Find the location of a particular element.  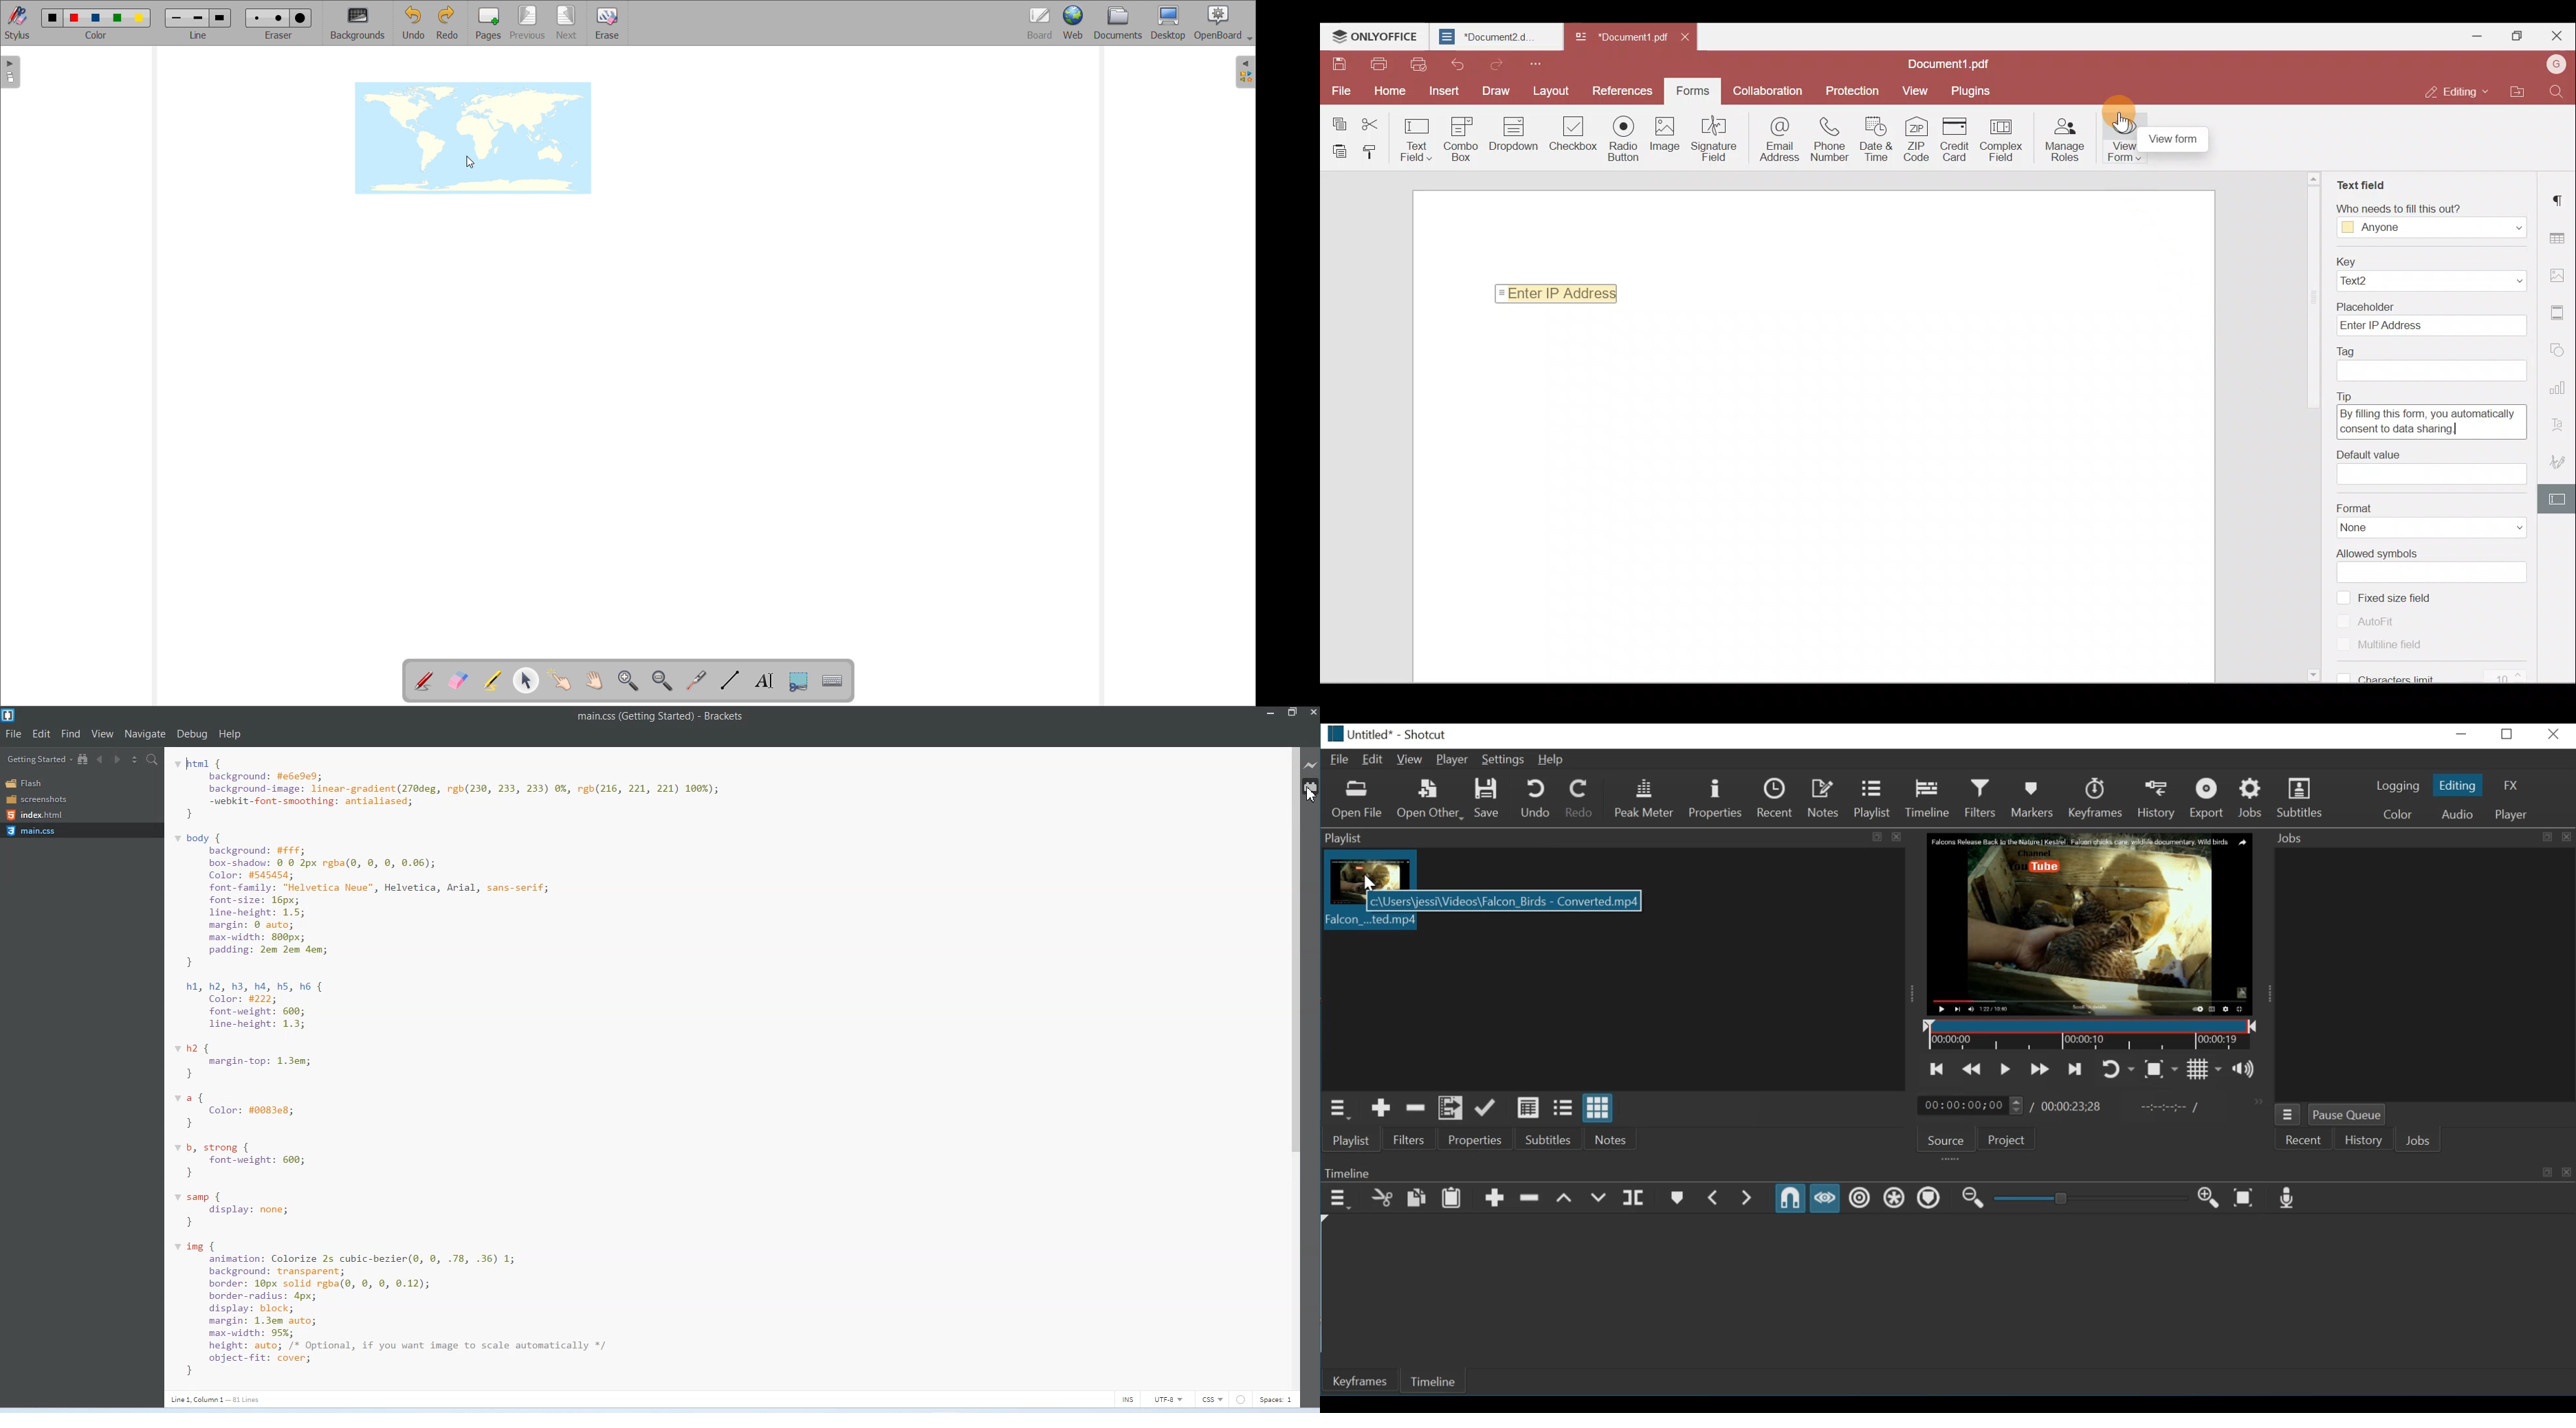

Filters is located at coordinates (1410, 1140).